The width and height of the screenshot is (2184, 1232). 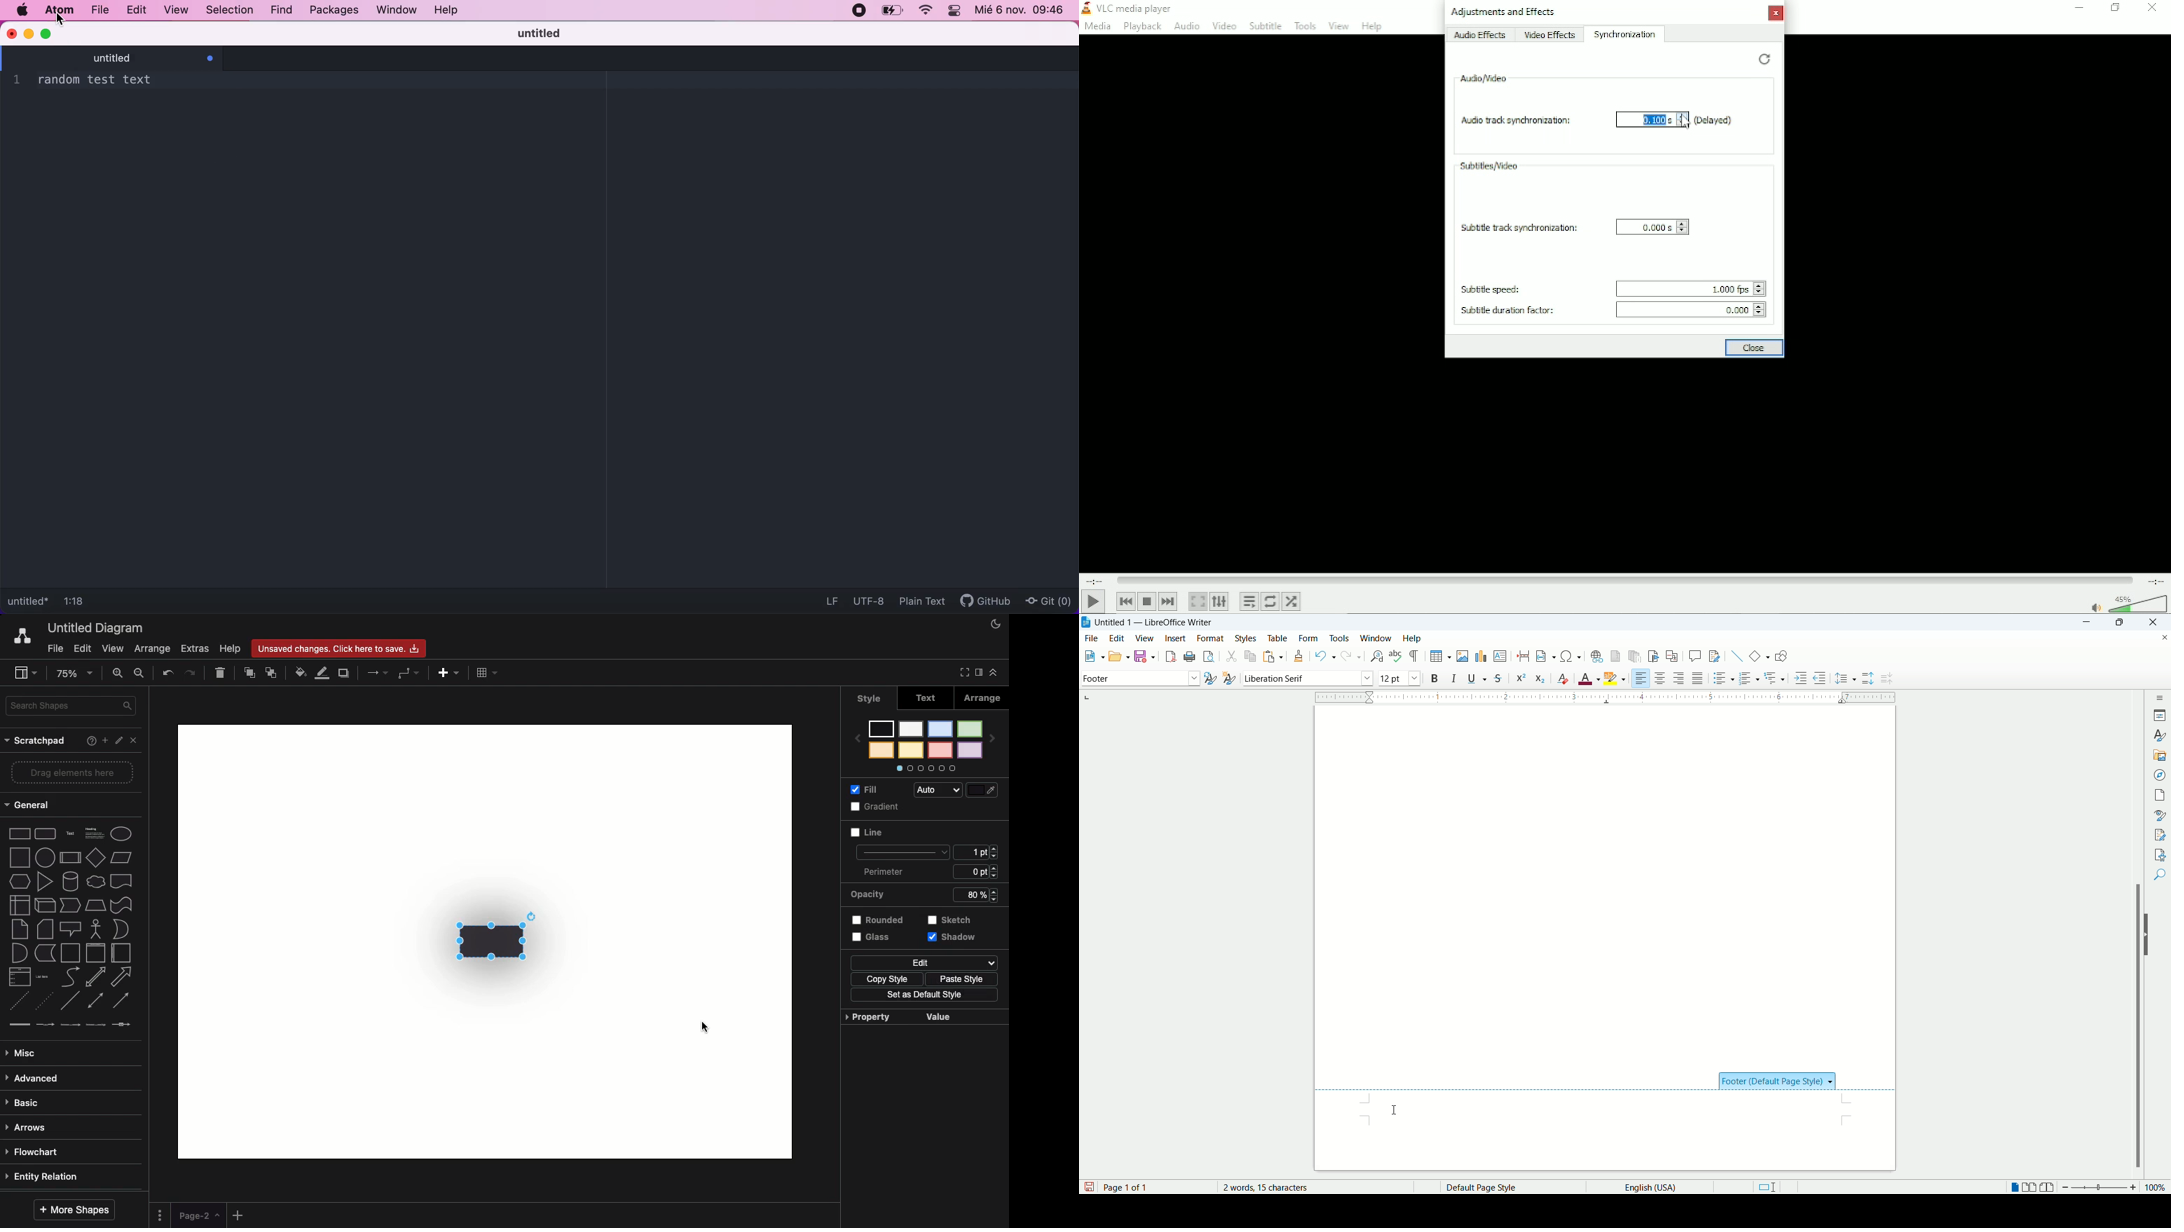 I want to click on Auto, so click(x=939, y=789).